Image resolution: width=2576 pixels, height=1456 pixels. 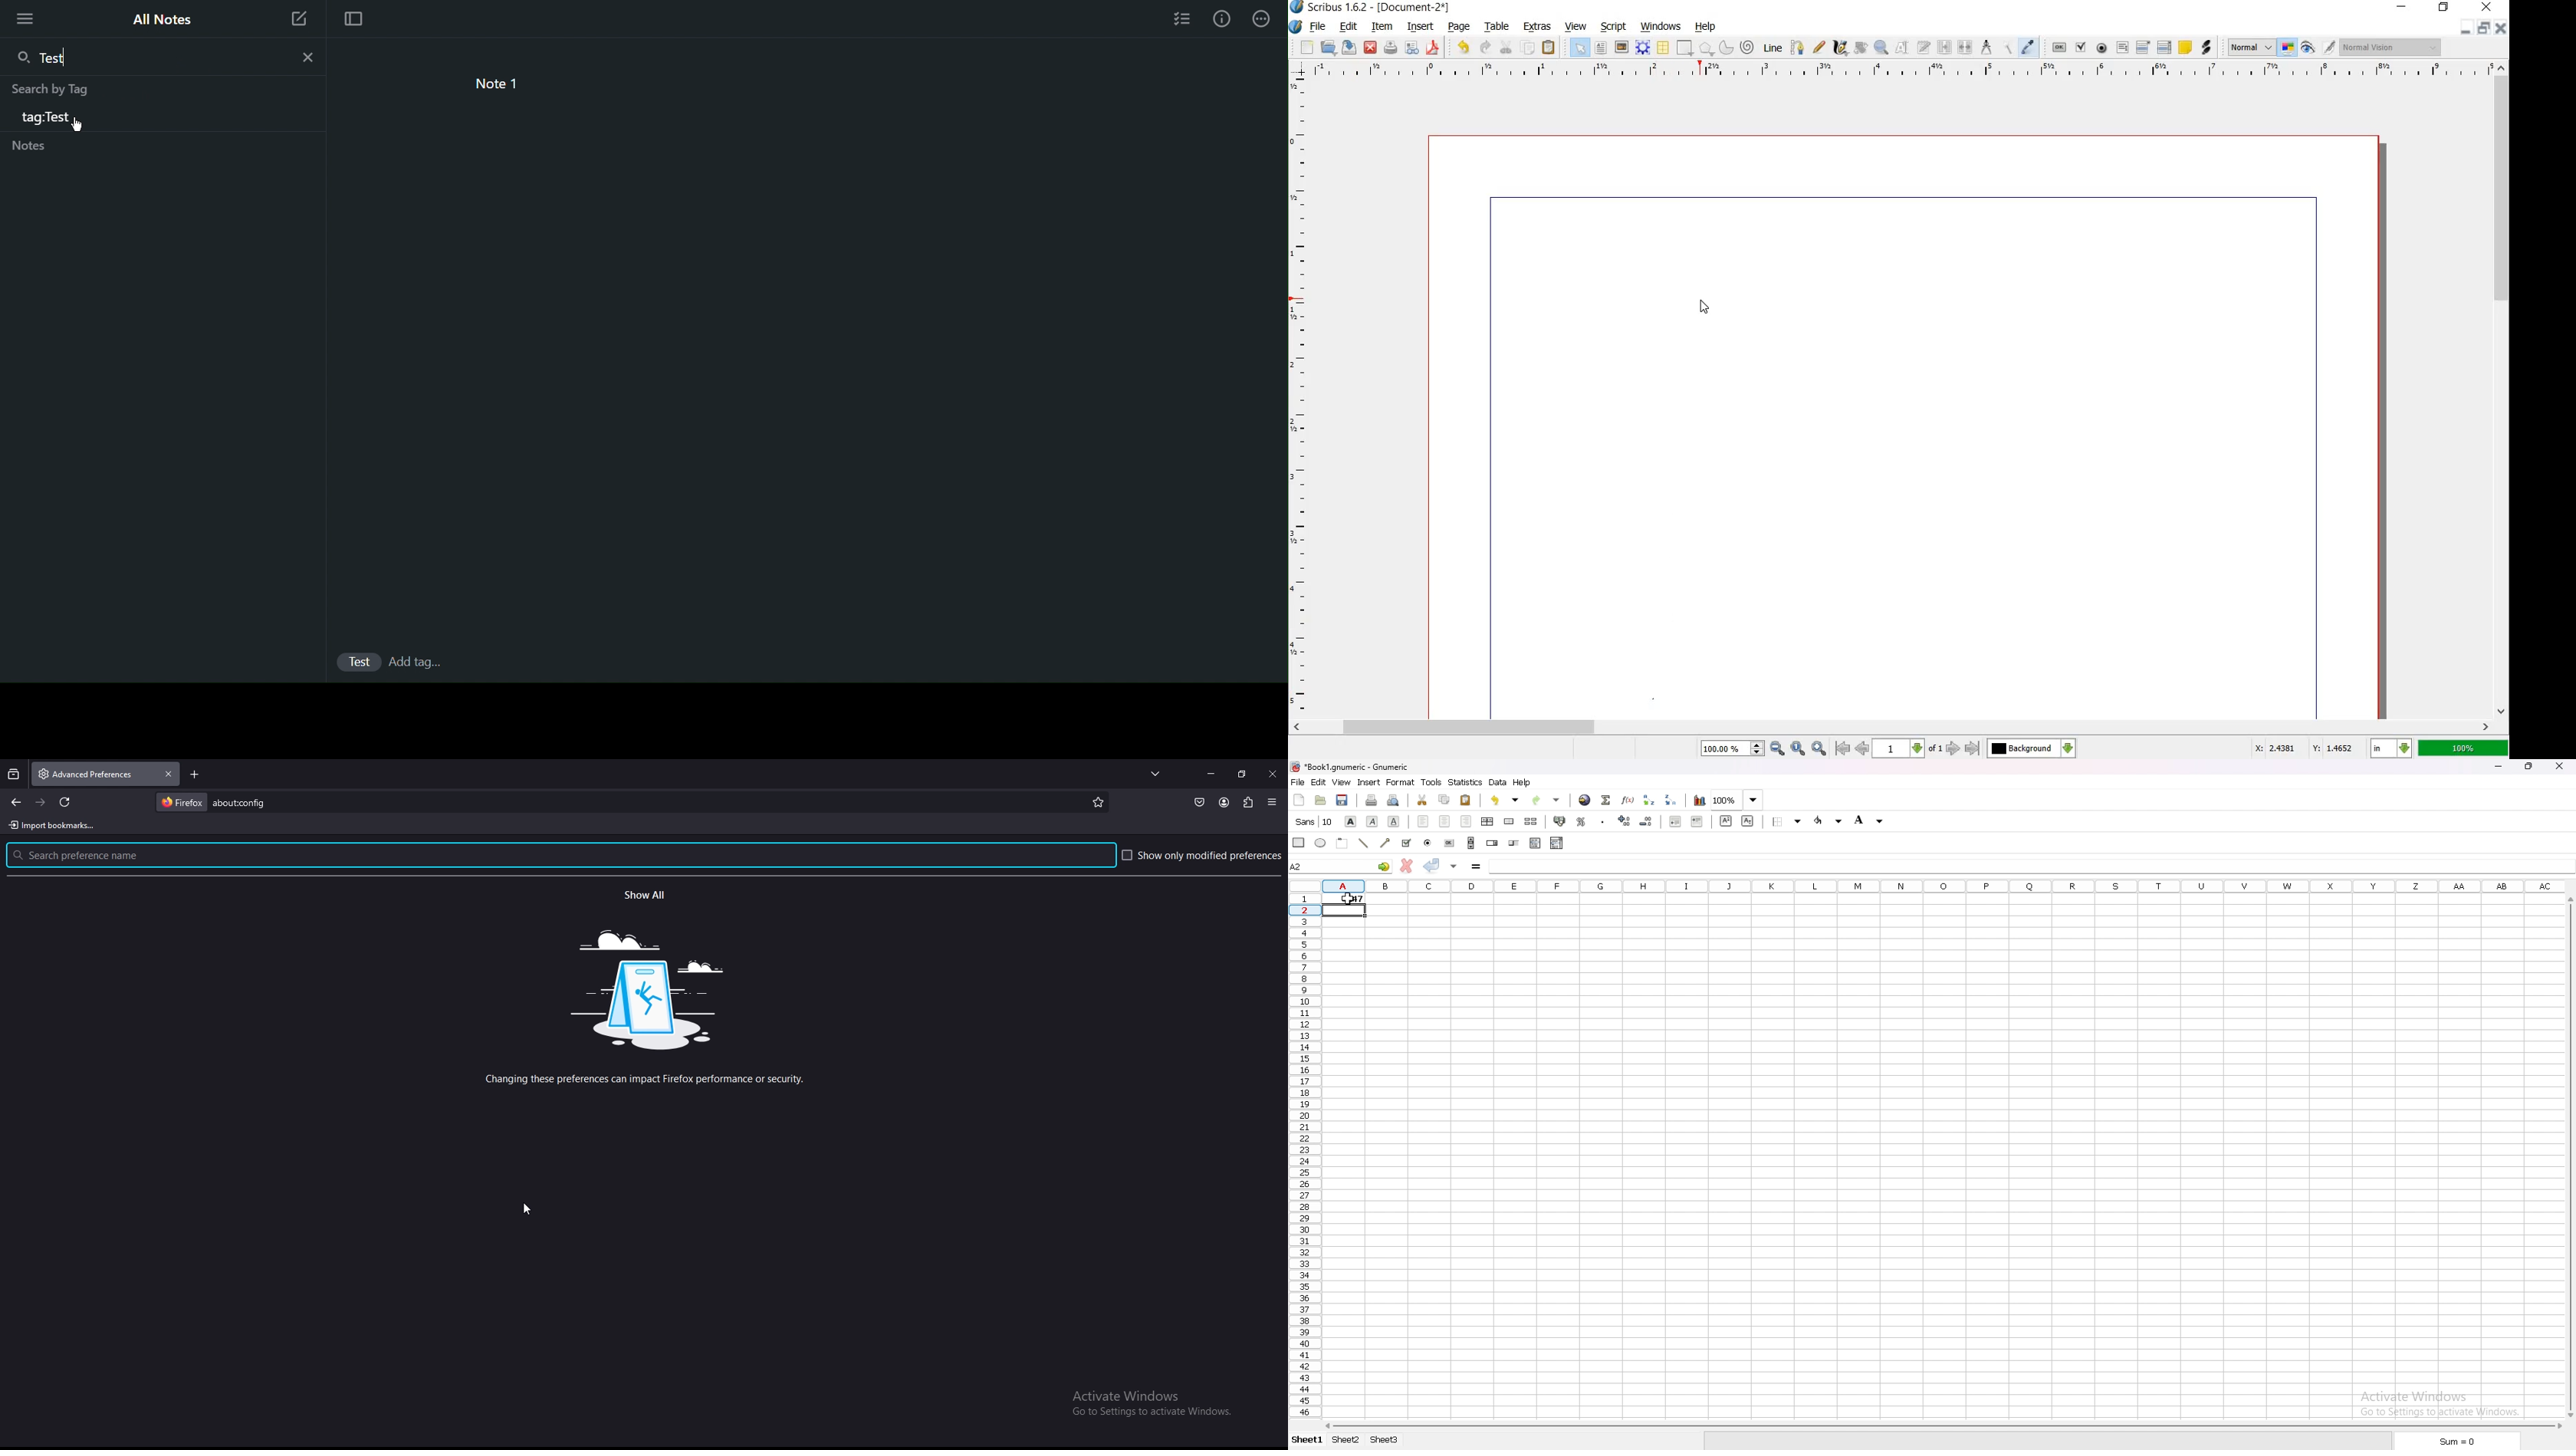 What do you see at coordinates (1972, 748) in the screenshot?
I see `go to last page` at bounding box center [1972, 748].